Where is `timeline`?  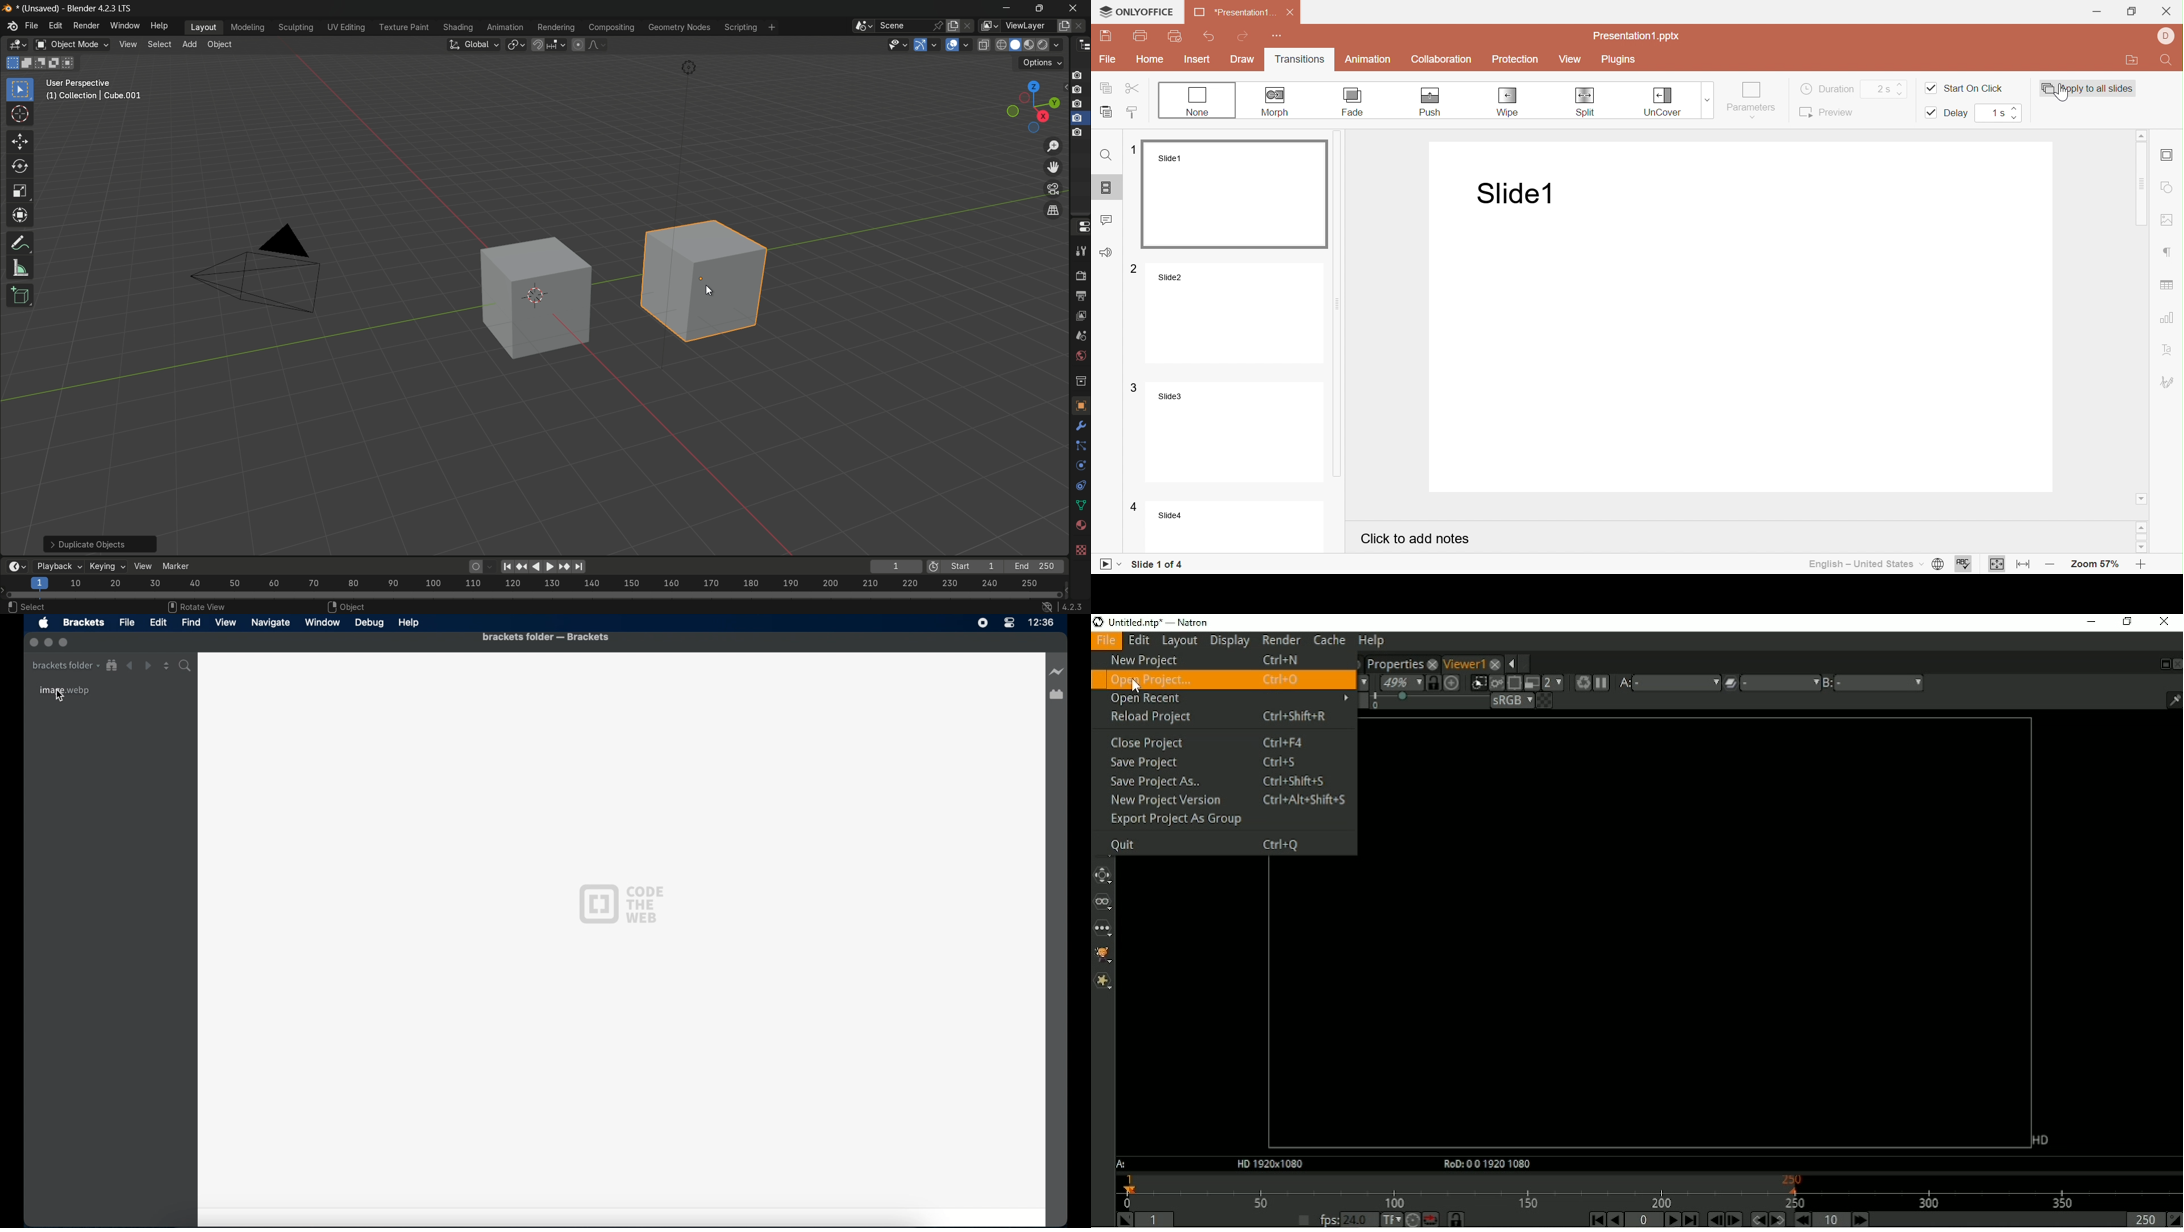
timeline is located at coordinates (16, 566).